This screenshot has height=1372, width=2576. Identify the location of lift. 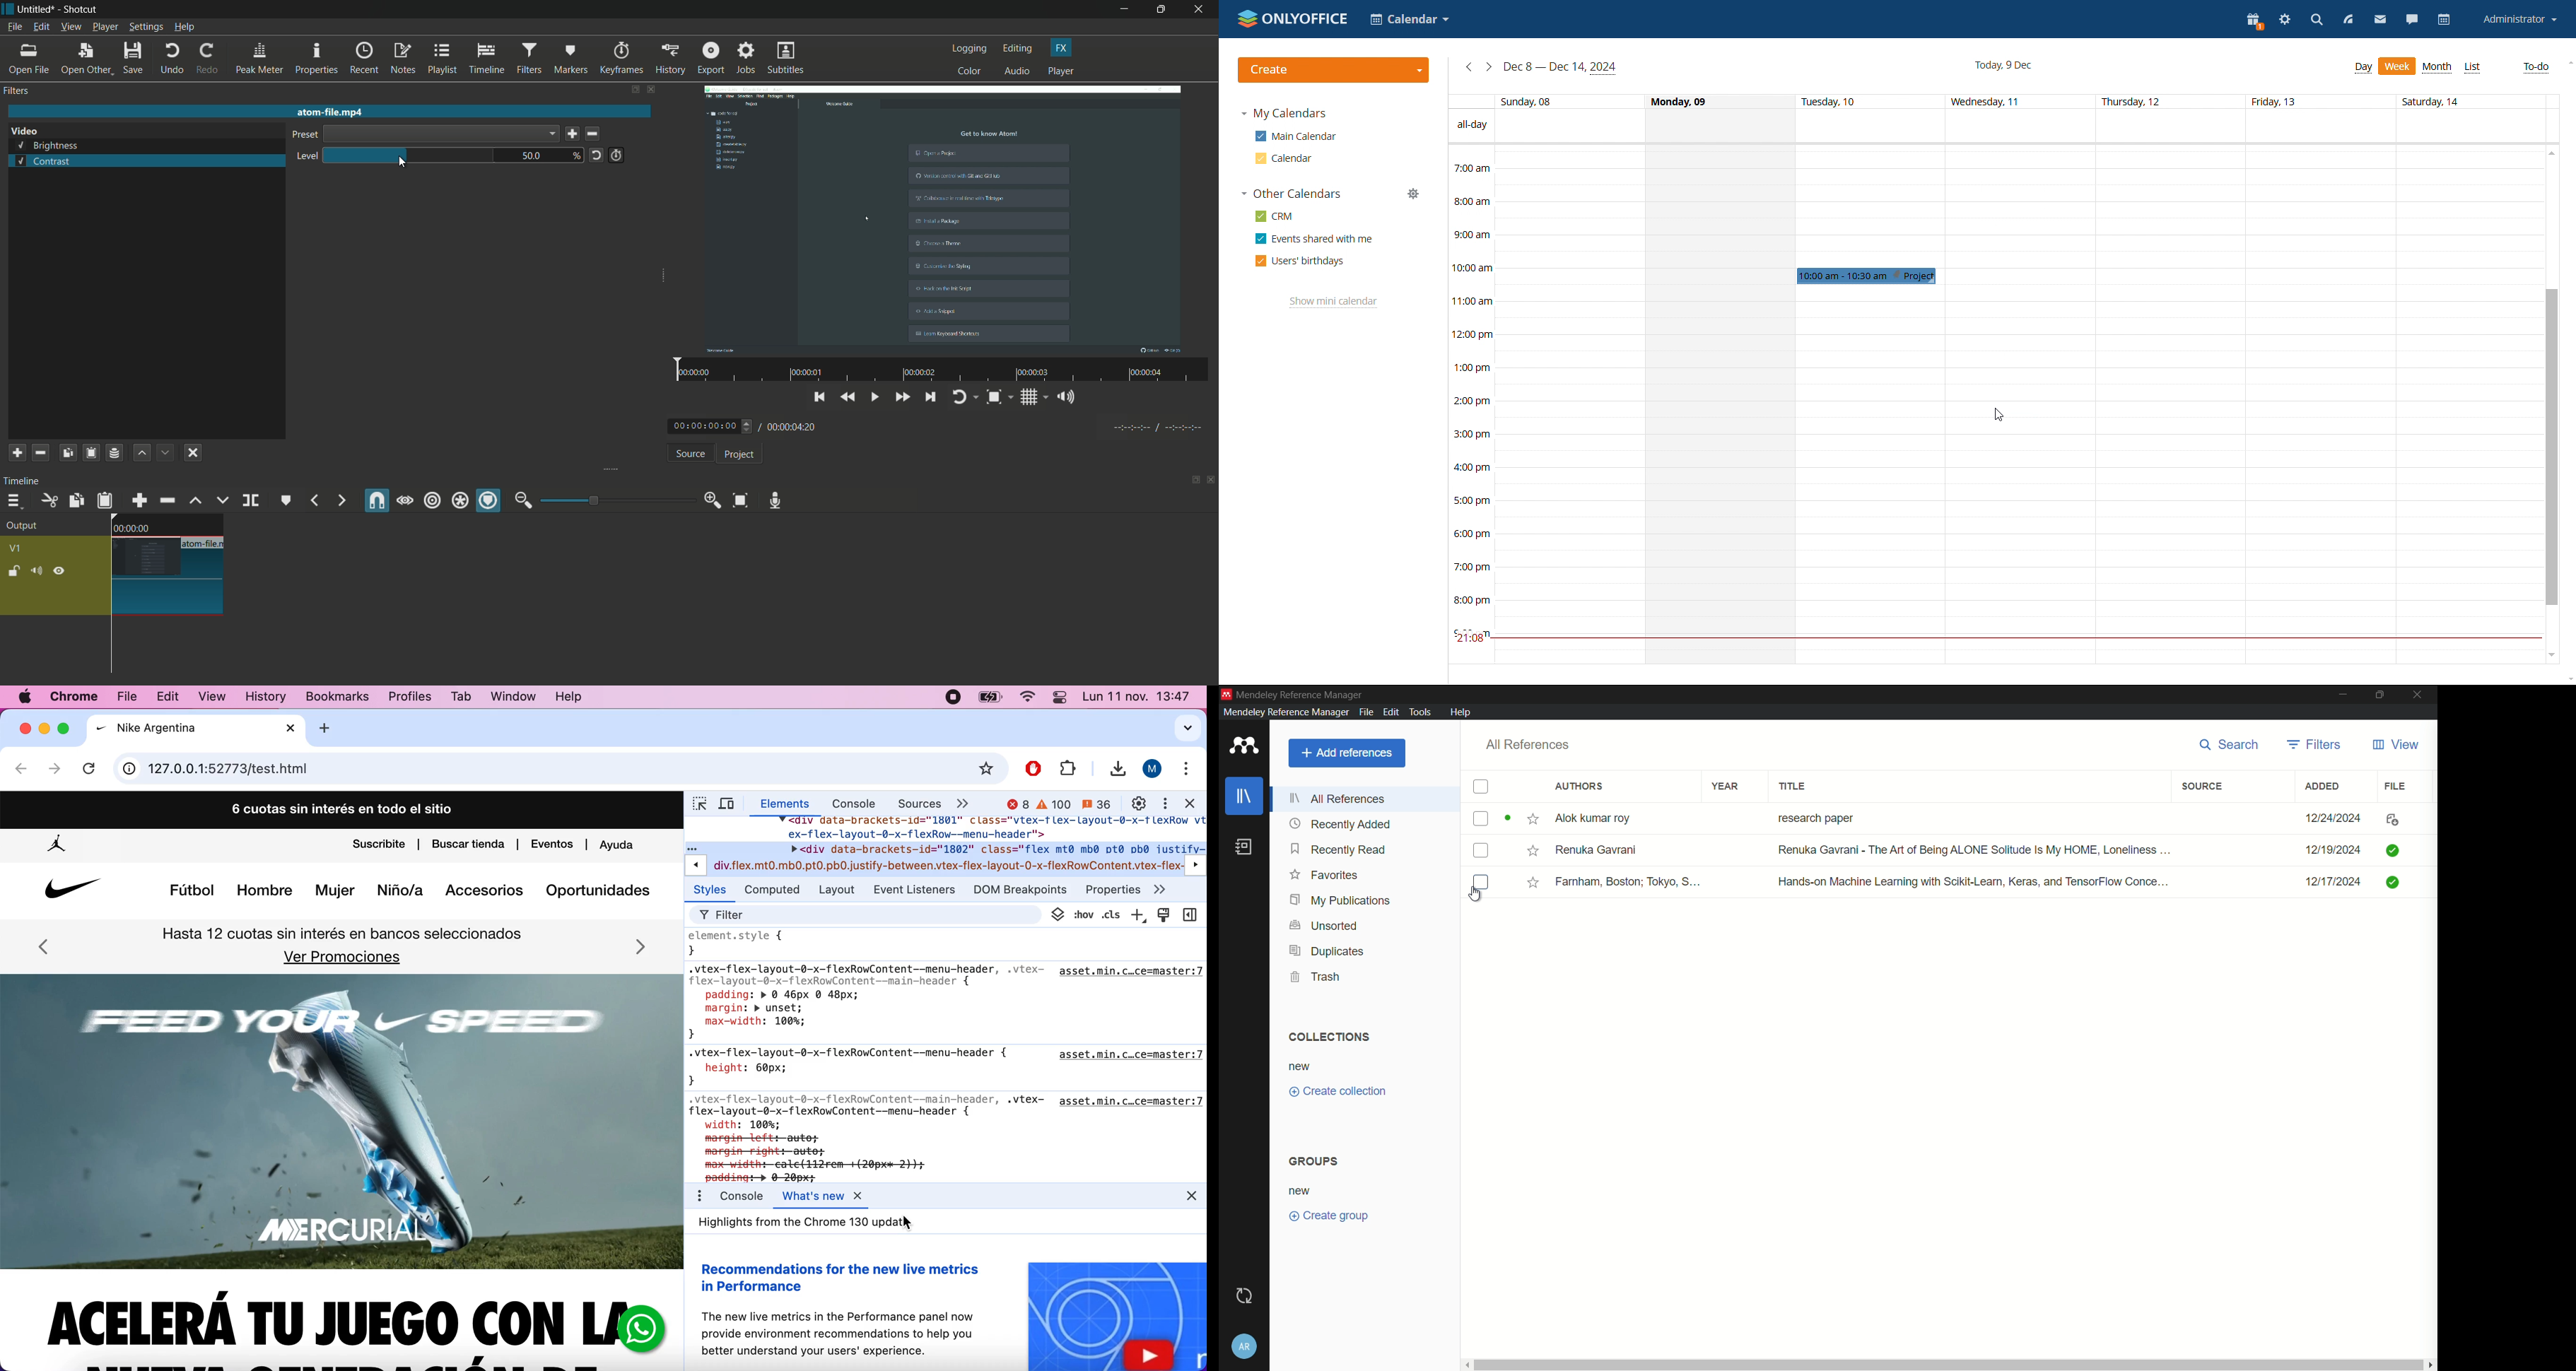
(195, 500).